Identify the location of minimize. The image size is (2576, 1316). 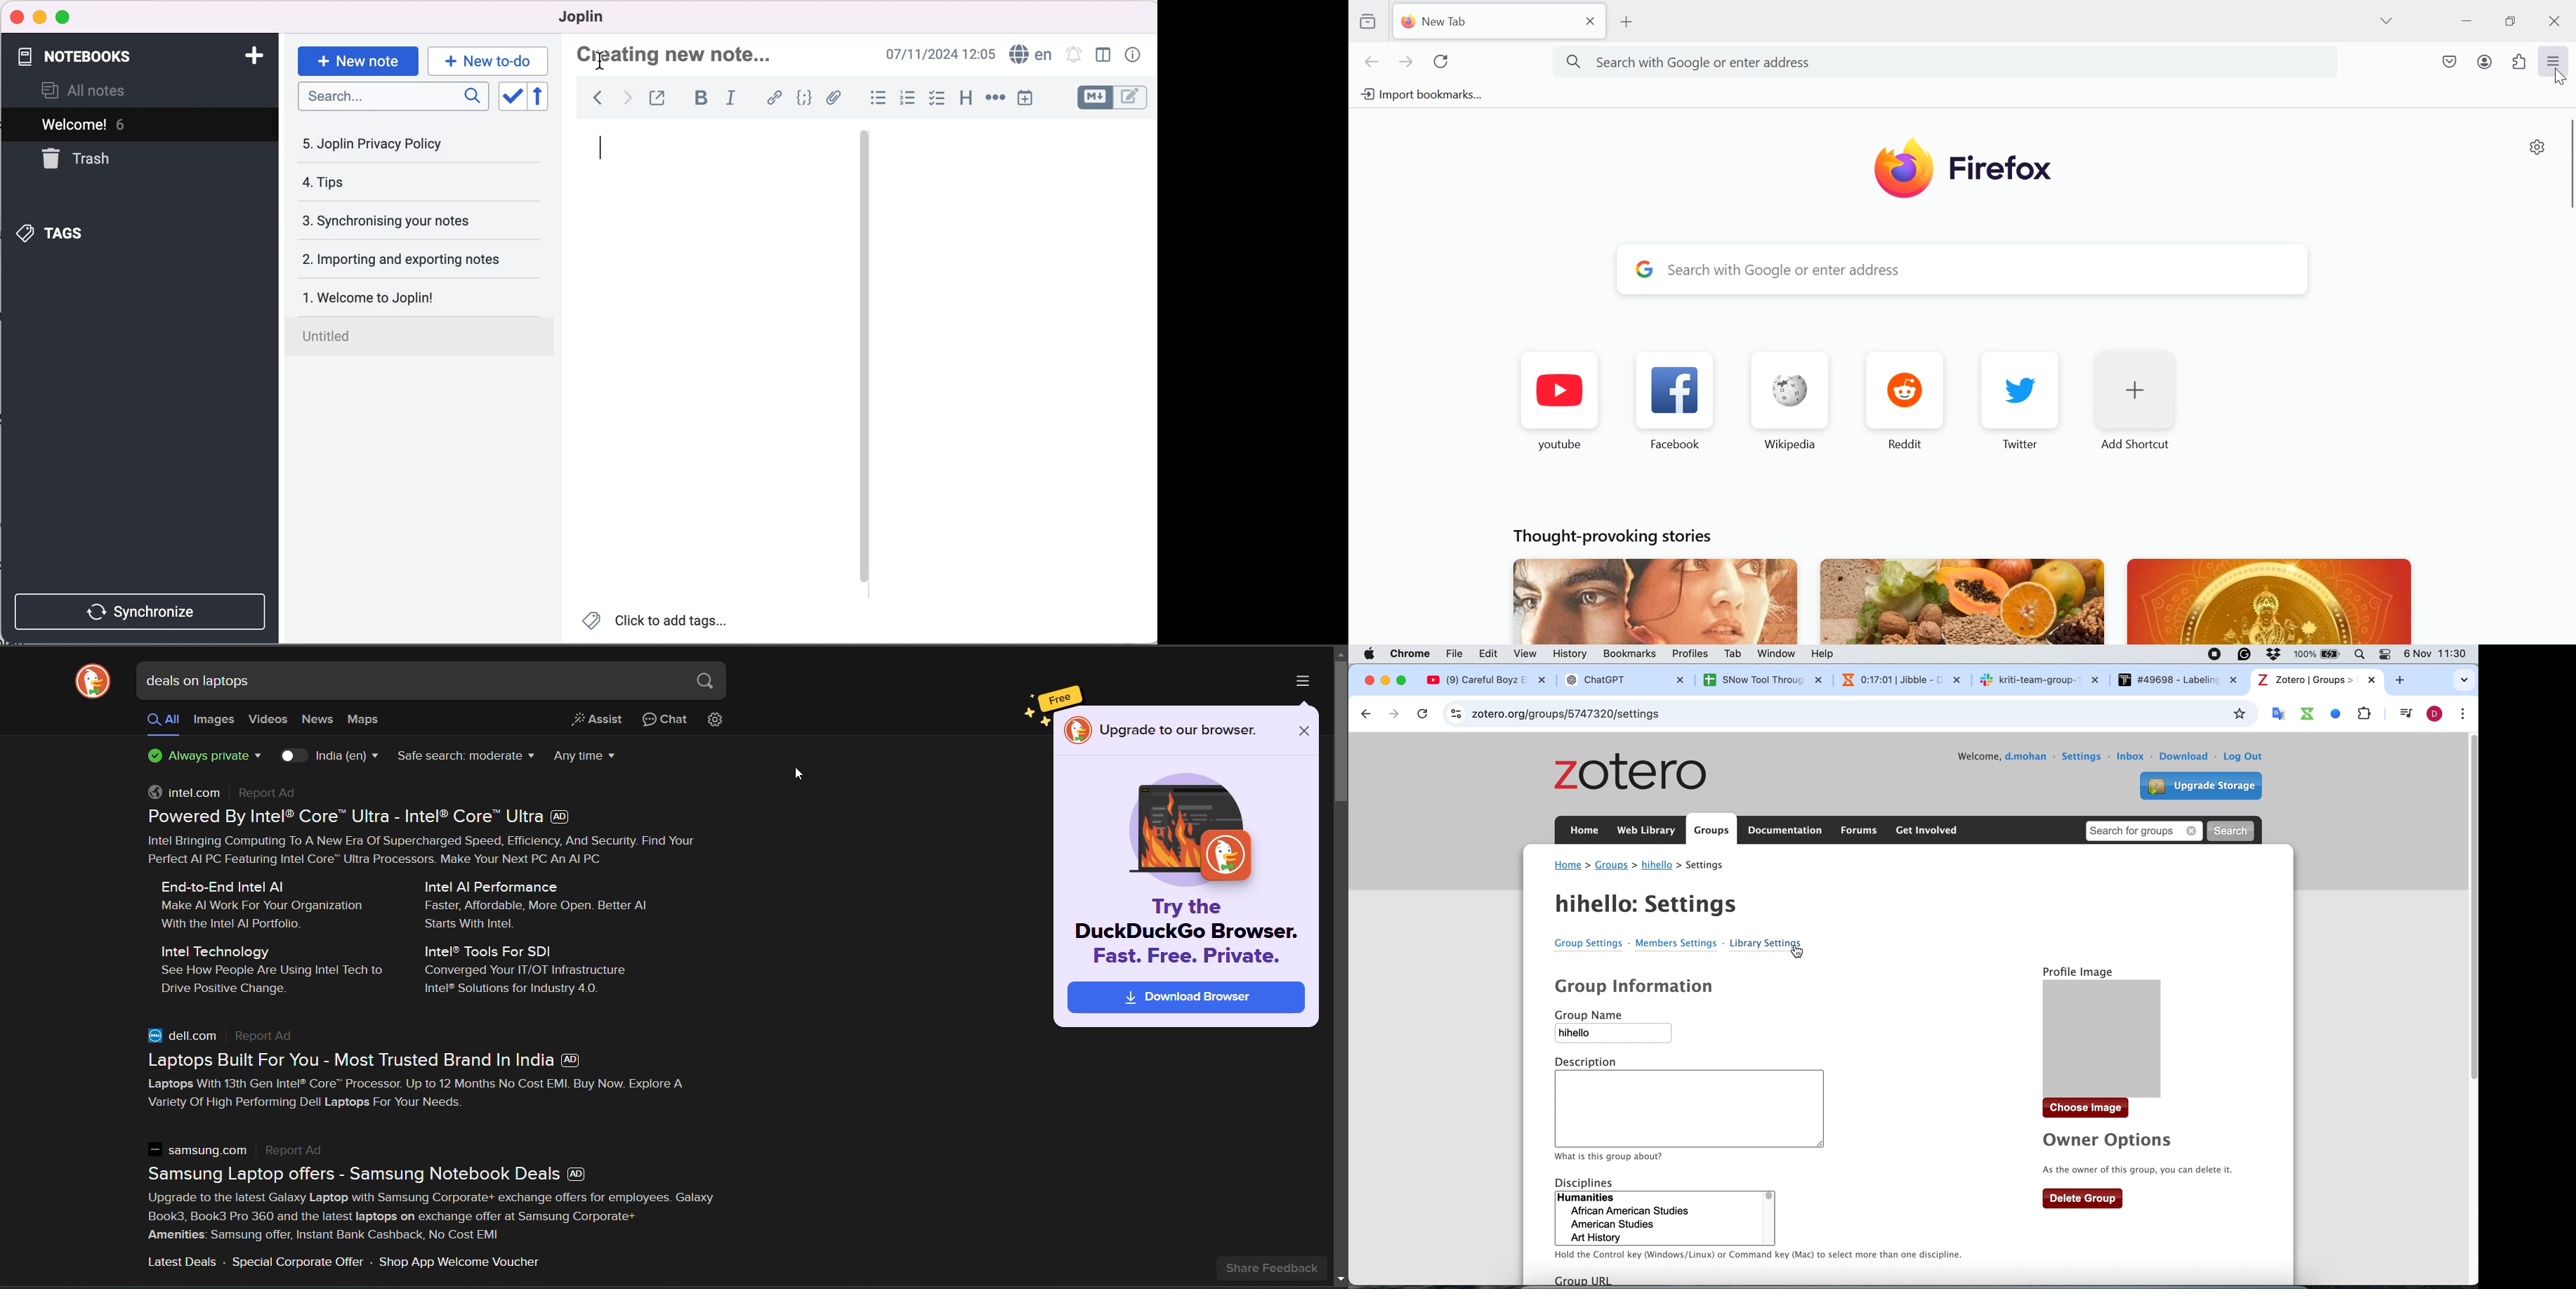
(40, 16).